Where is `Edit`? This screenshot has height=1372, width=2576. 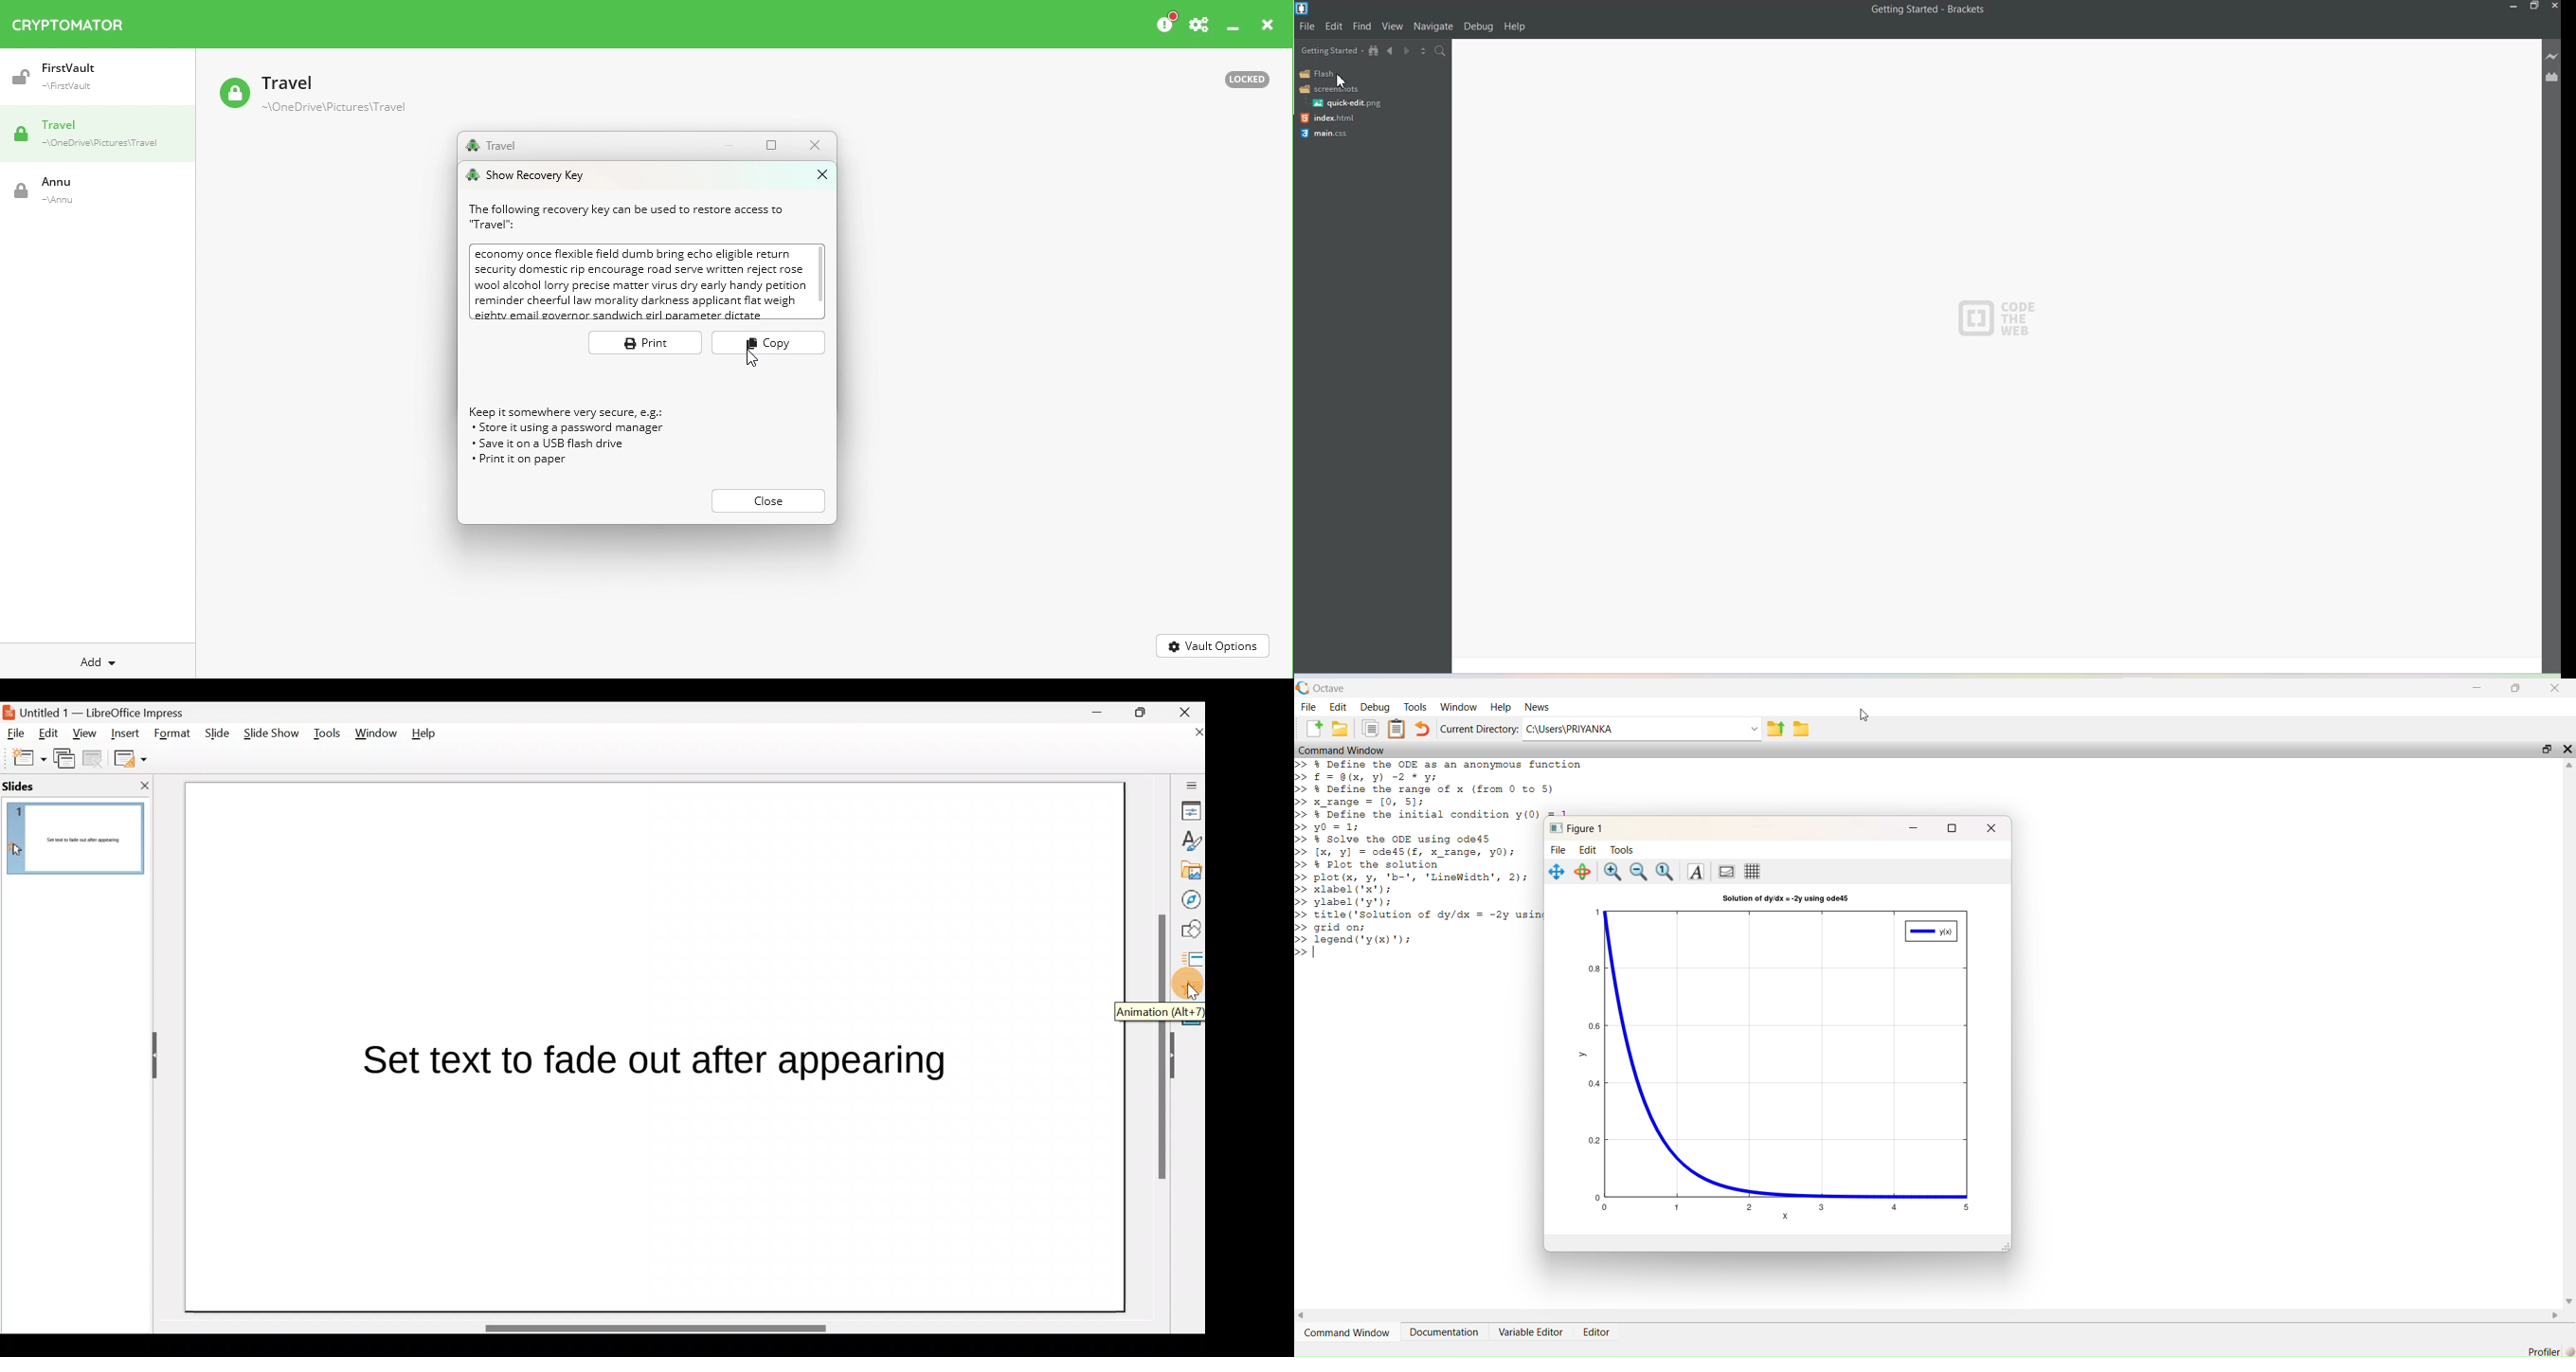
Edit is located at coordinates (53, 734).